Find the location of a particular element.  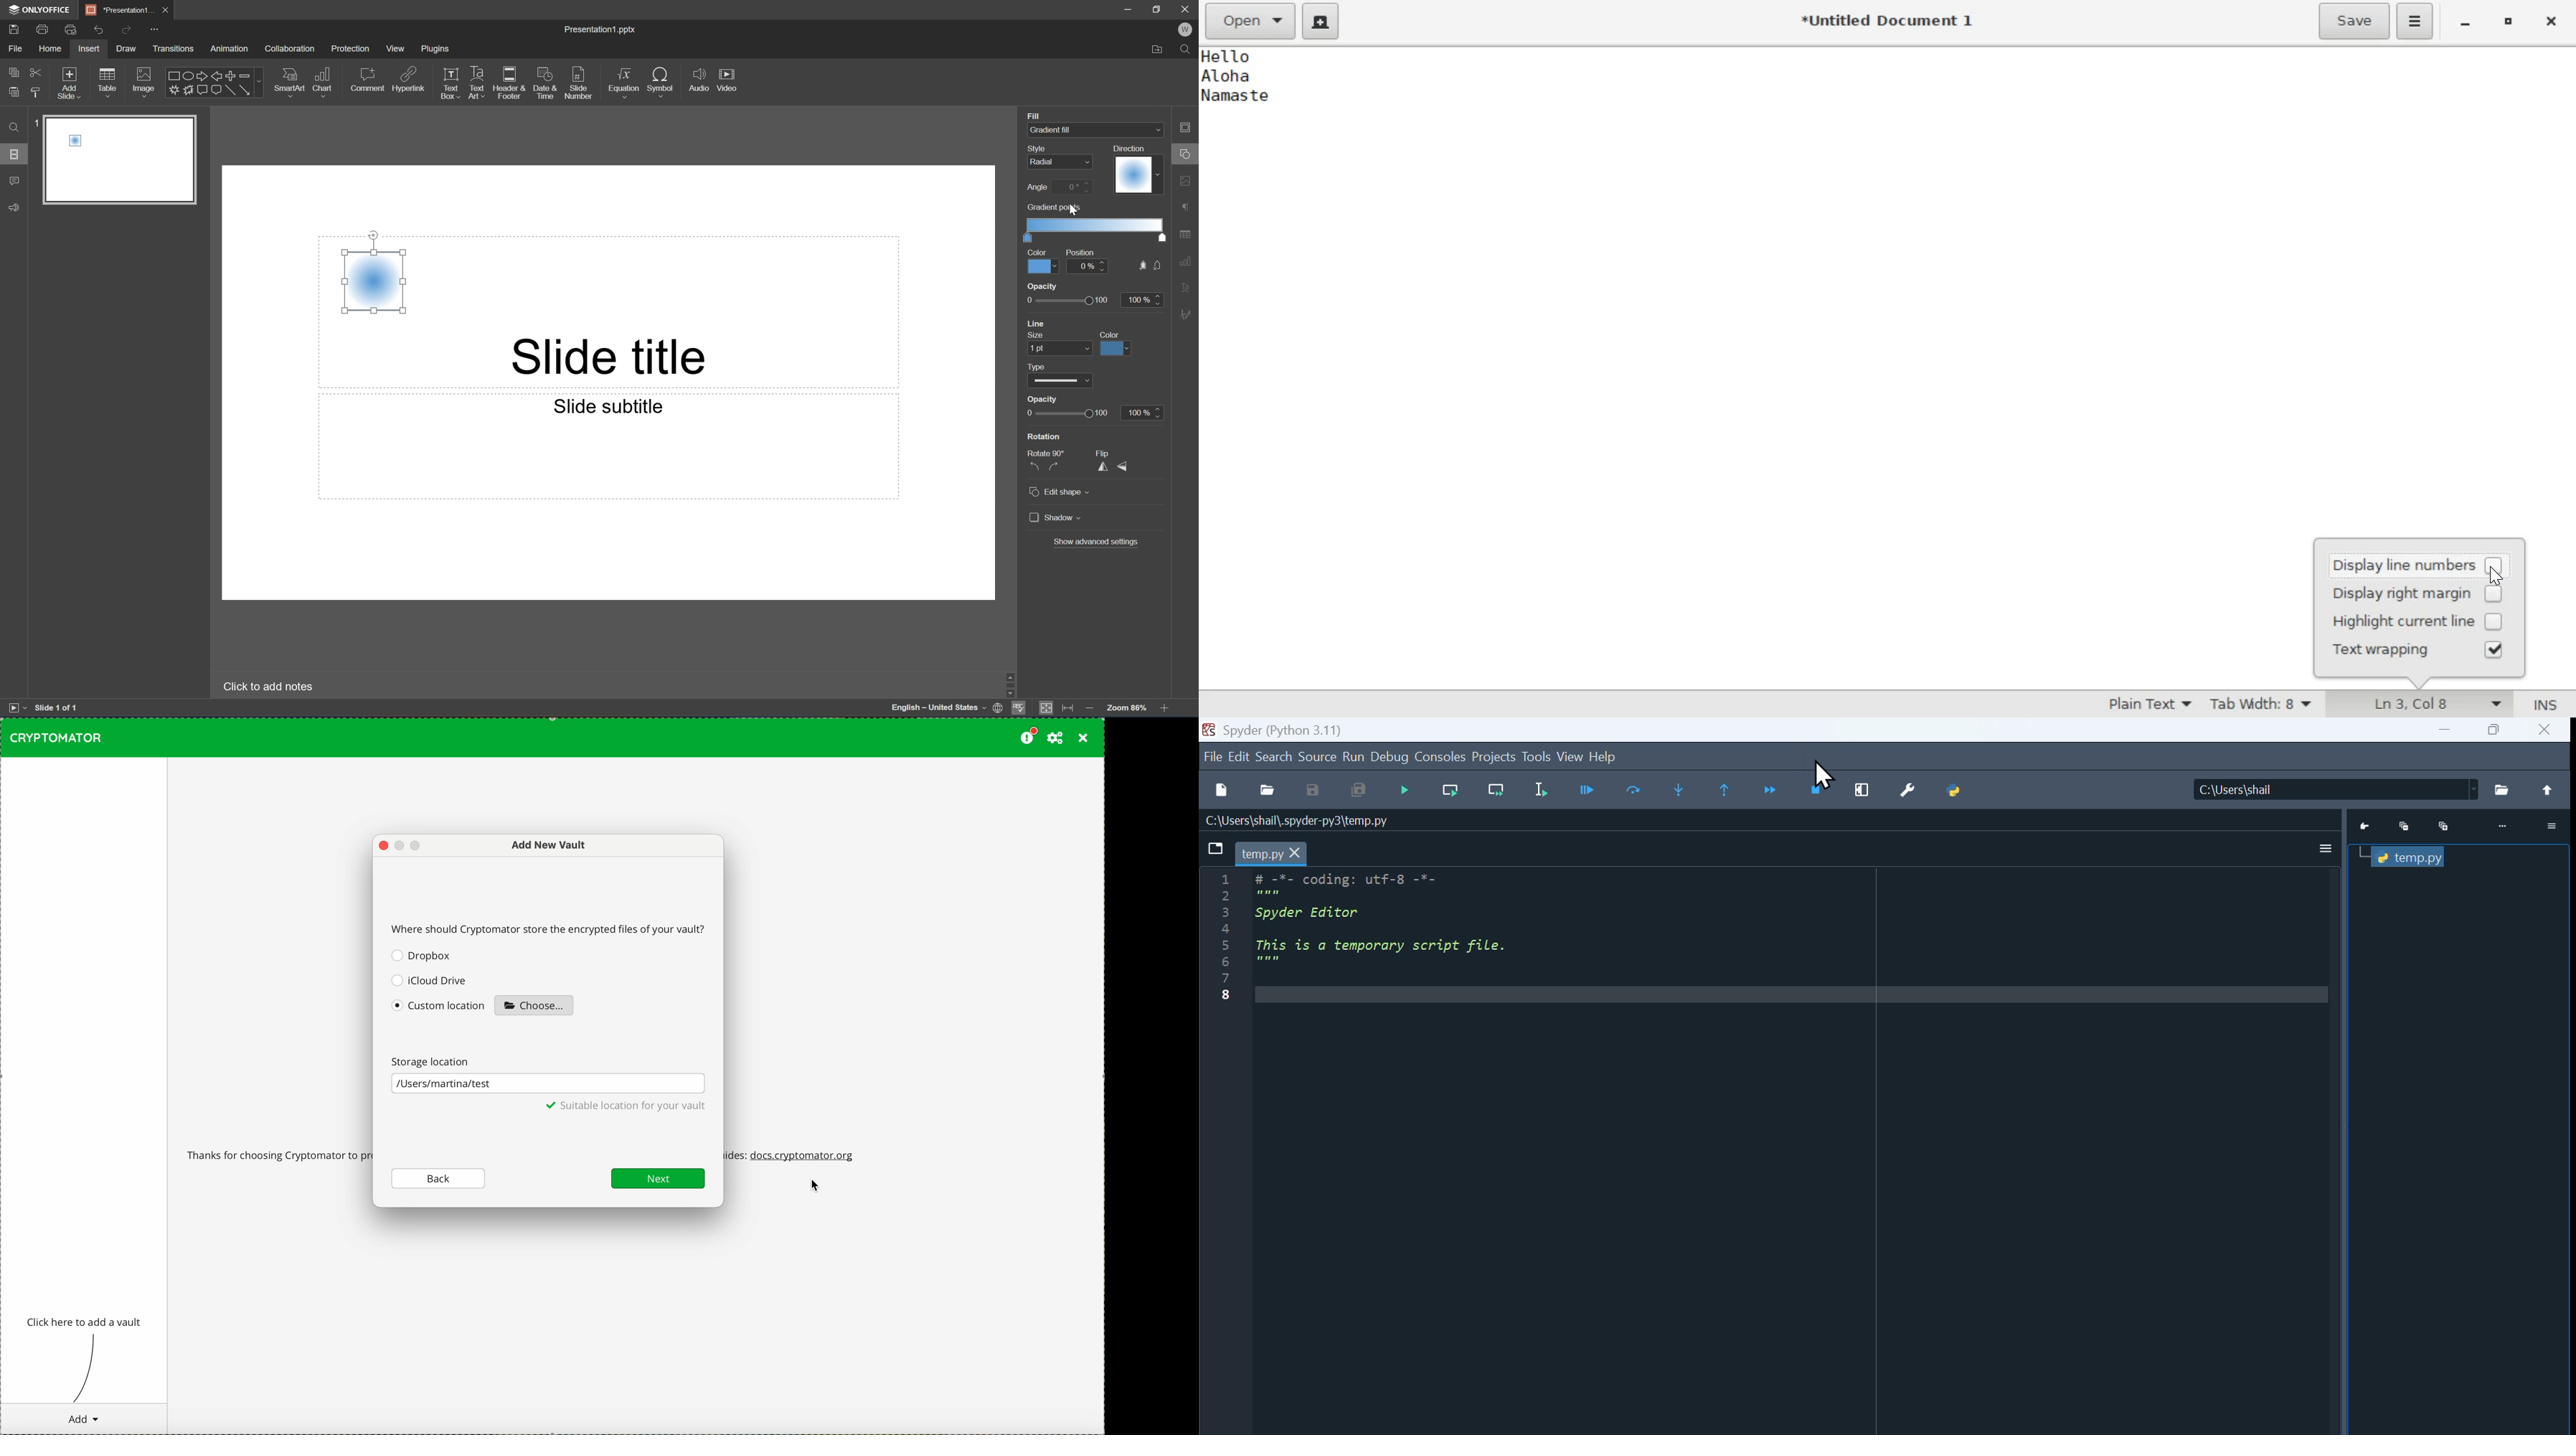

Text Art is located at coordinates (477, 83).